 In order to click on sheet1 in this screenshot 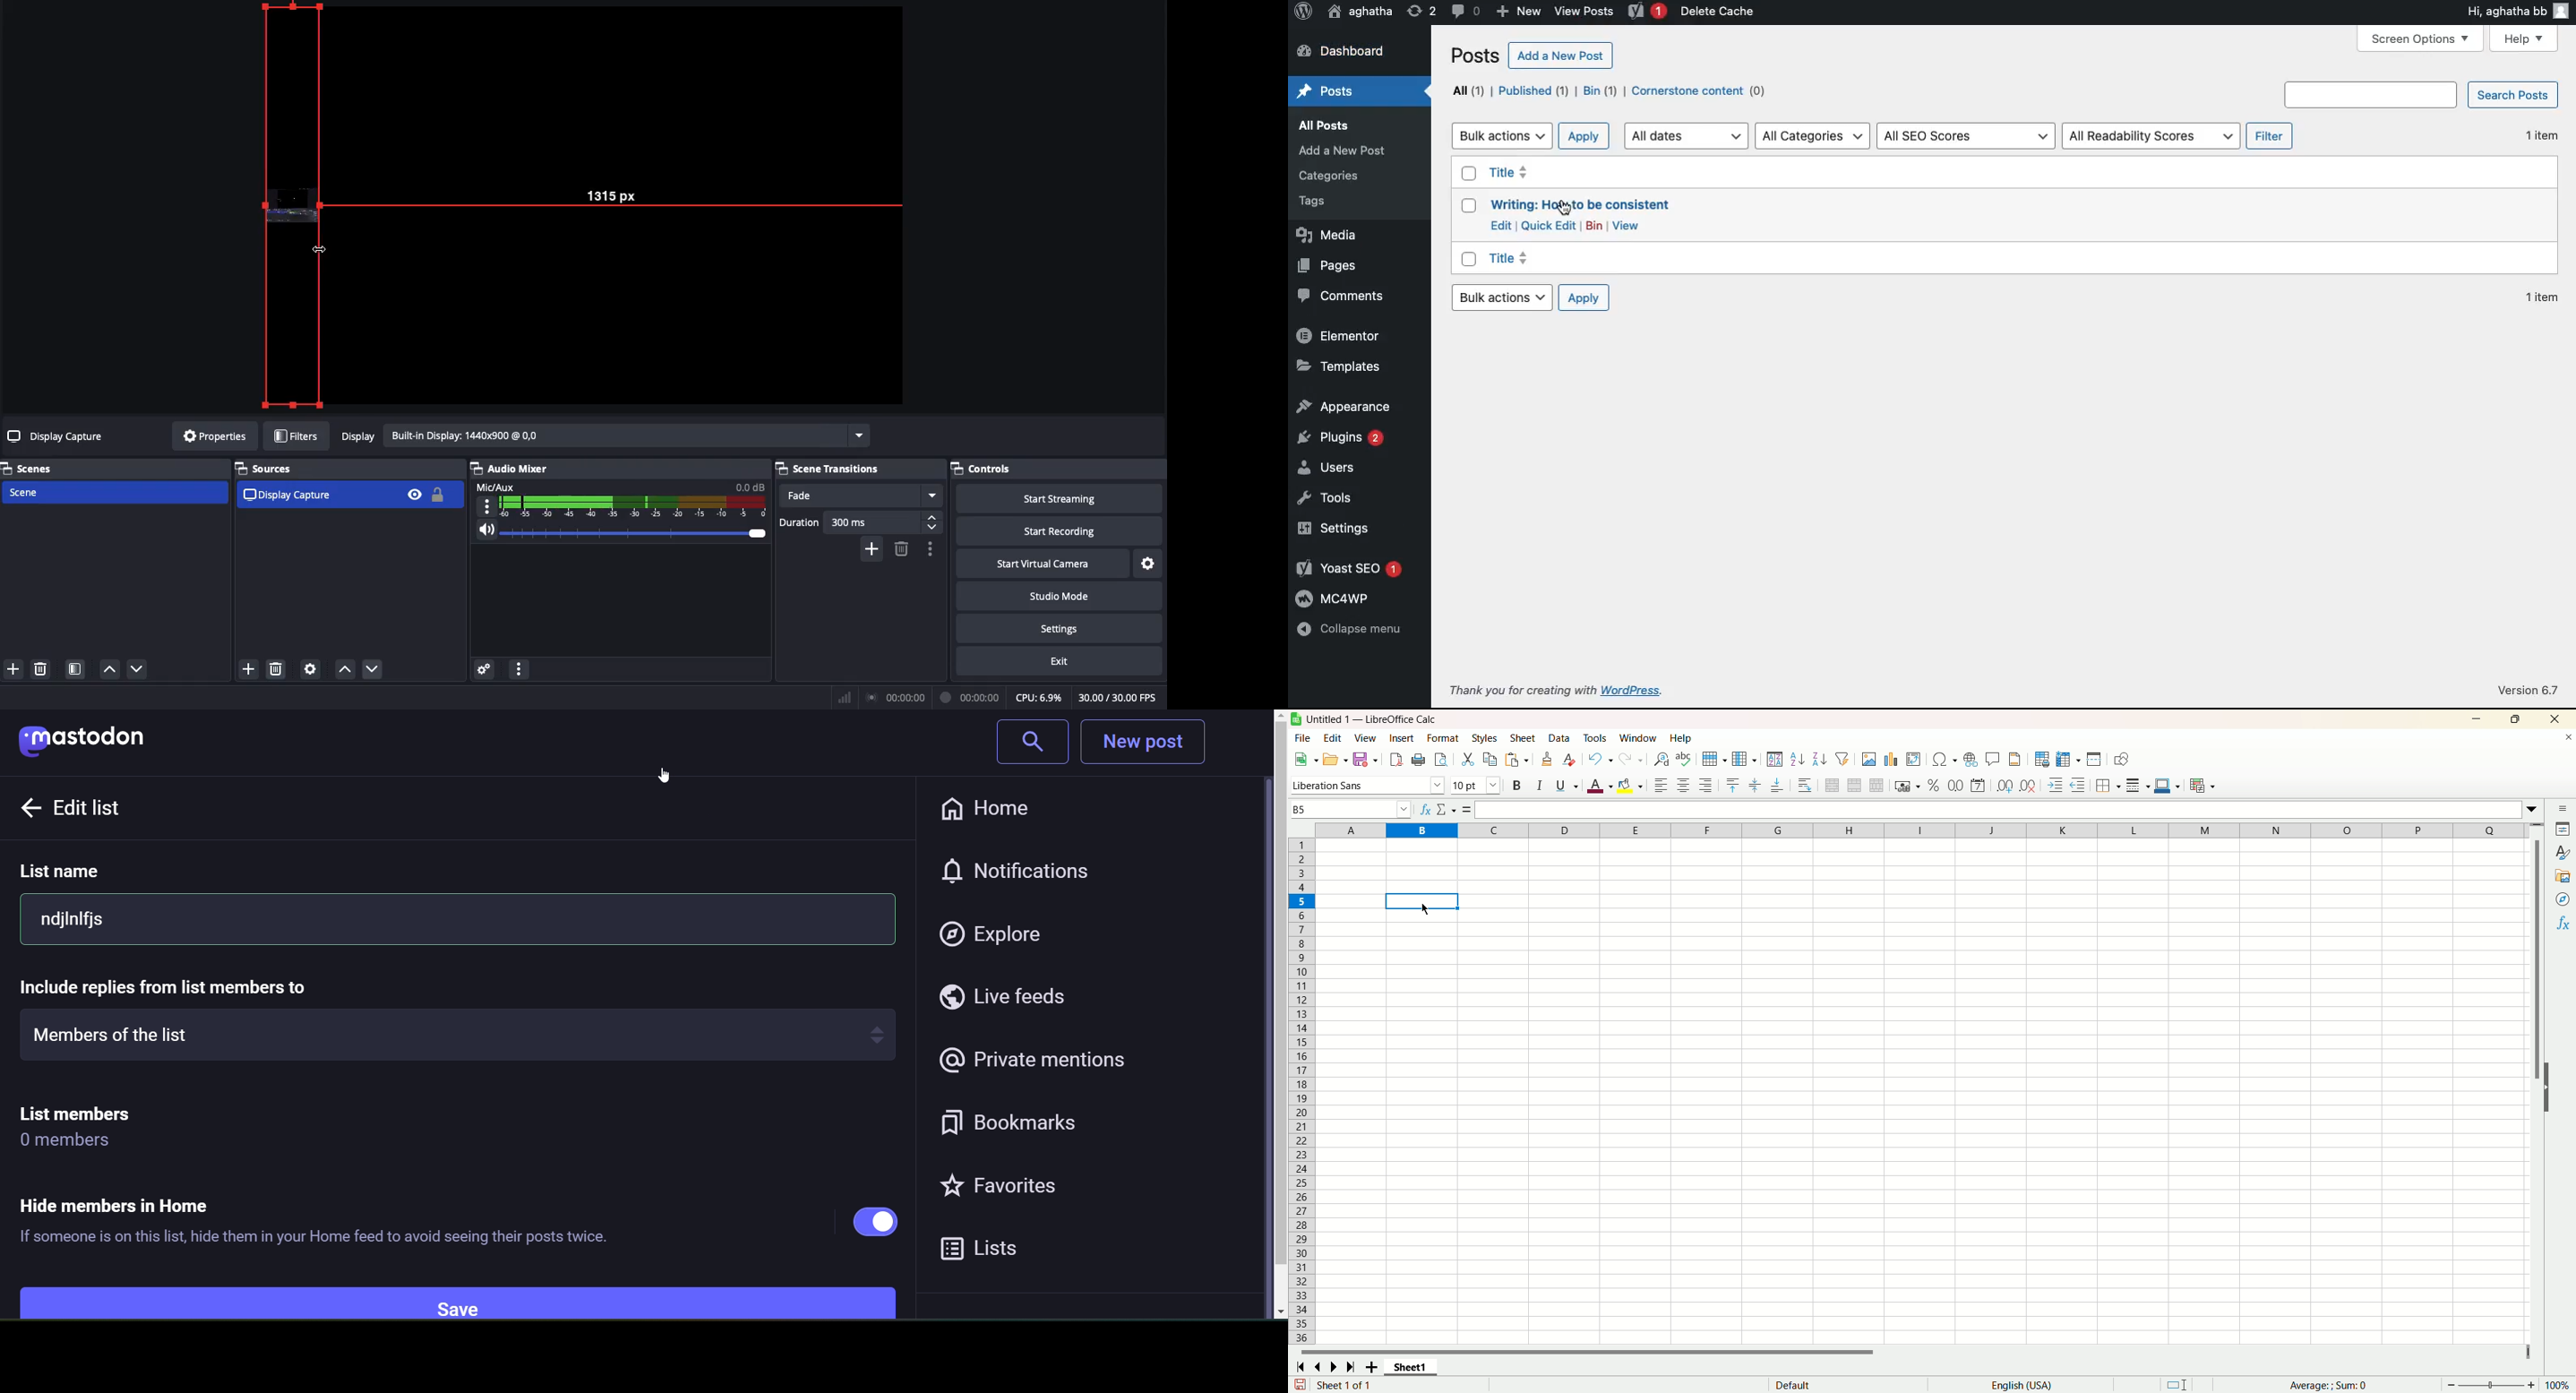, I will do `click(1412, 1369)`.